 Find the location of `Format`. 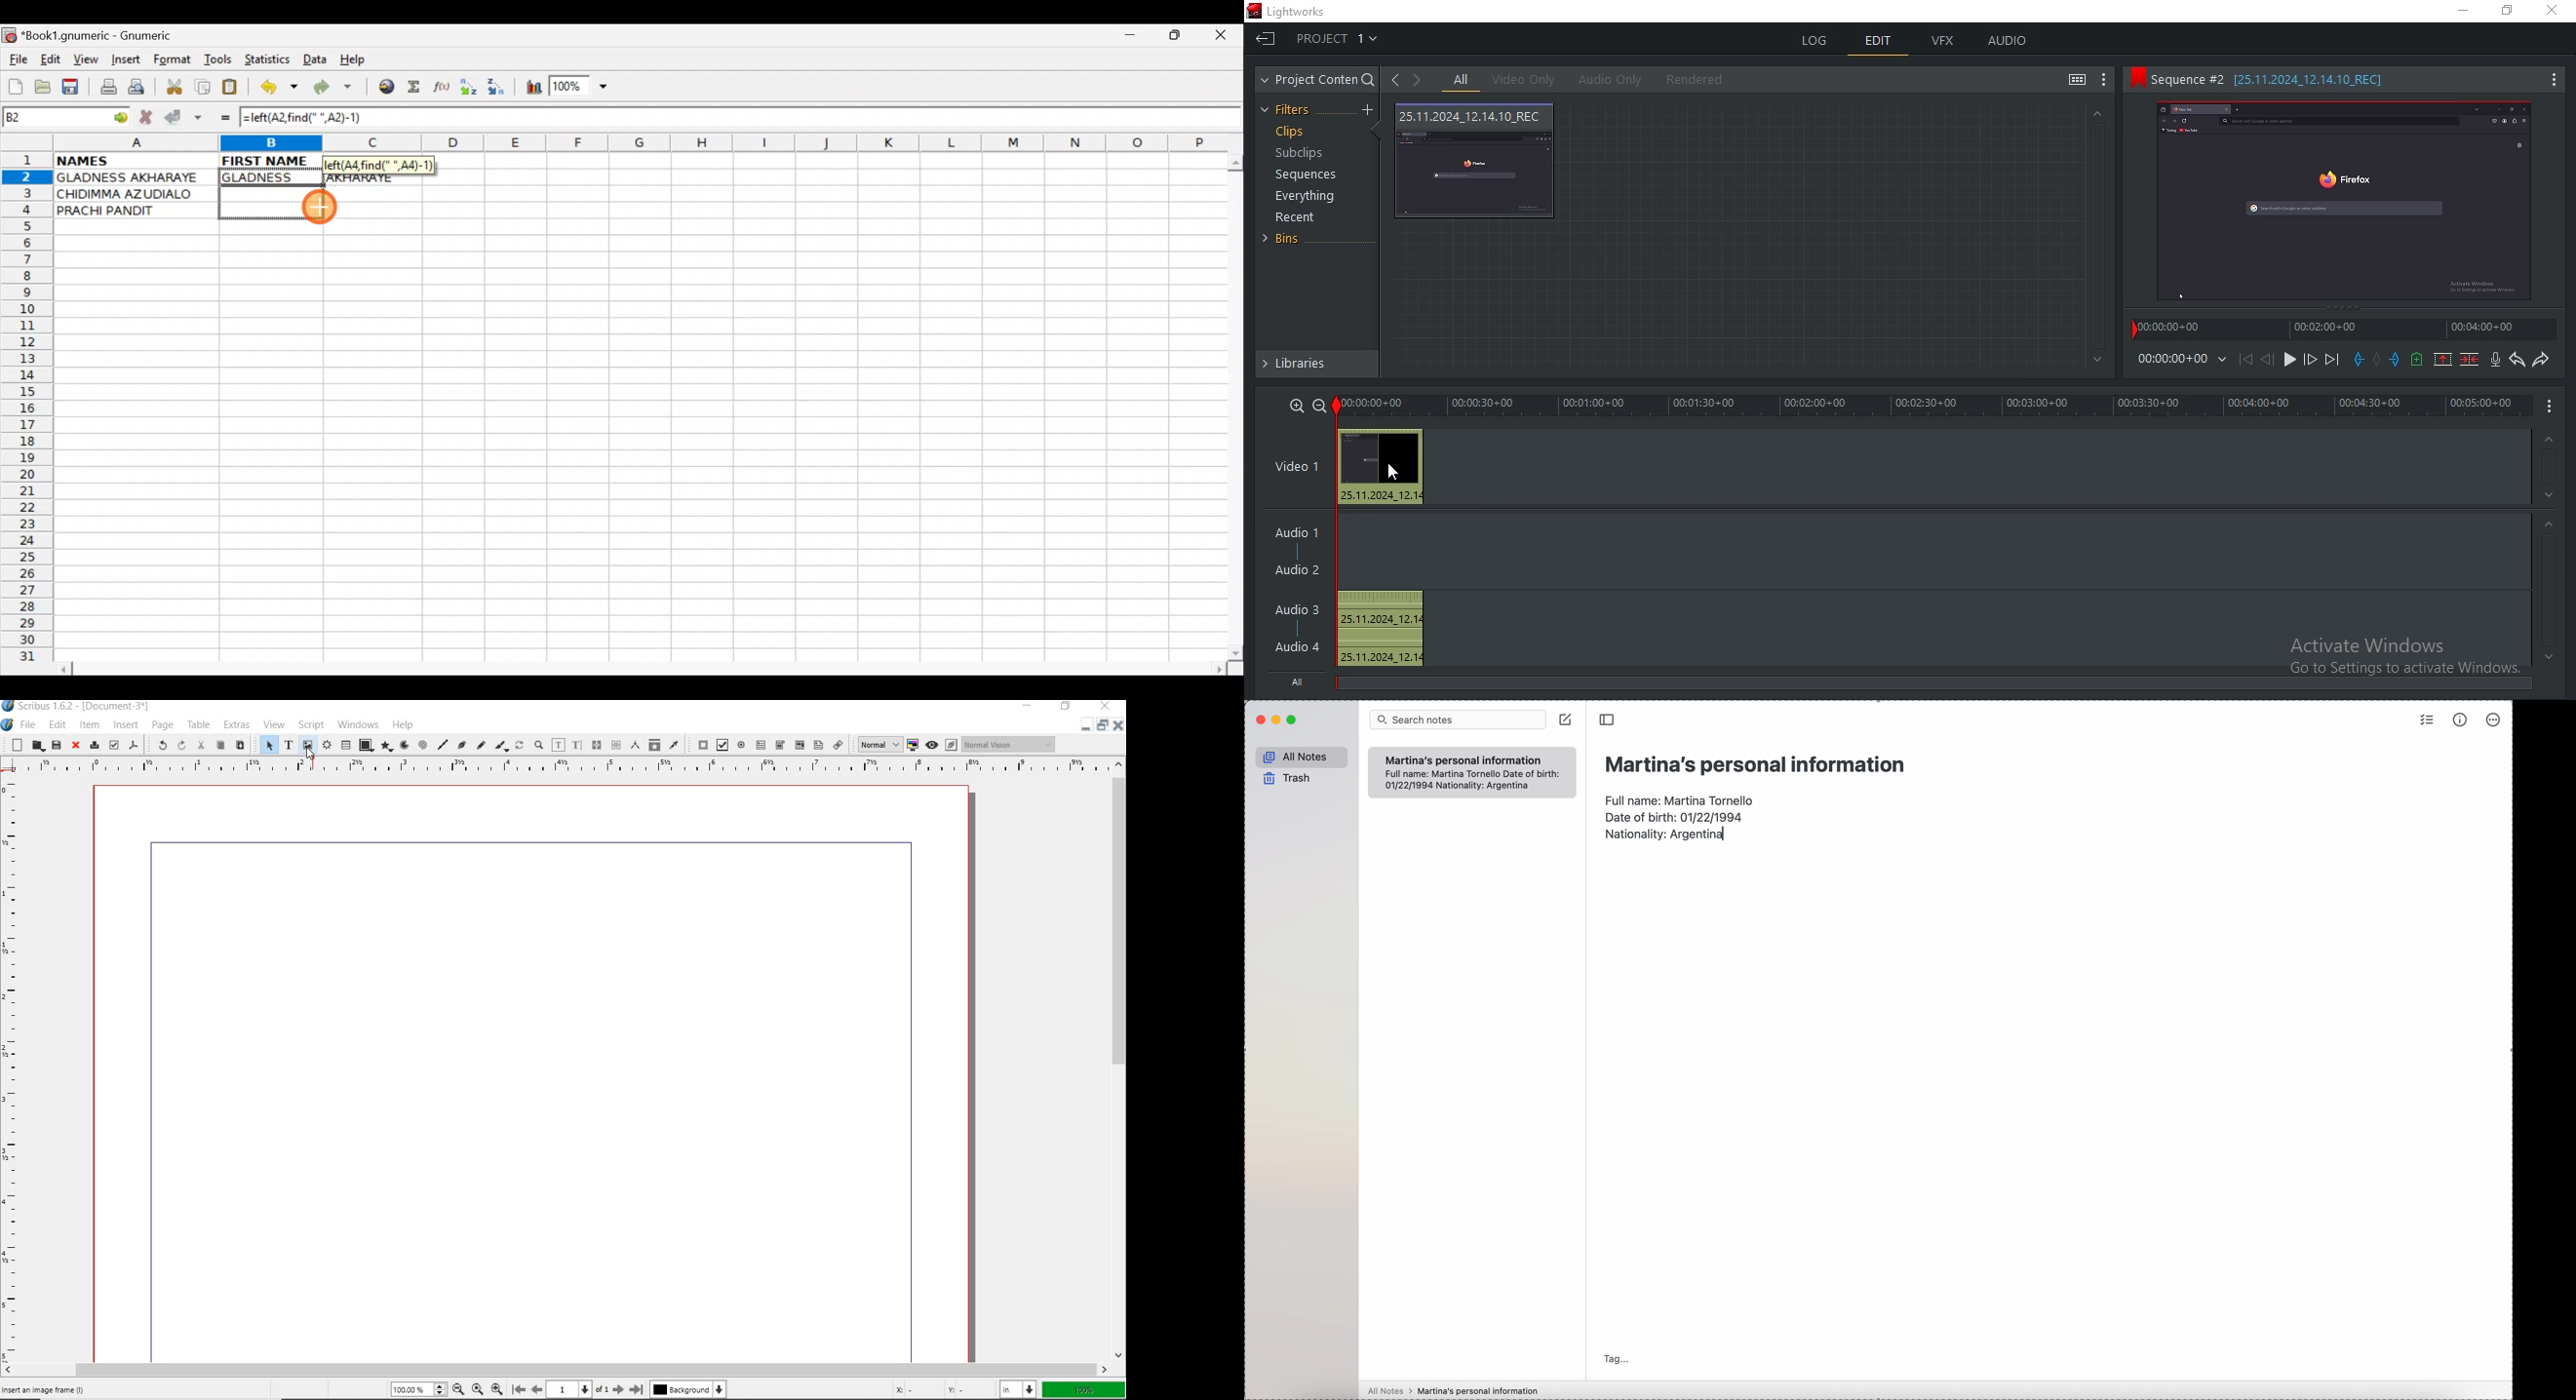

Format is located at coordinates (175, 61).